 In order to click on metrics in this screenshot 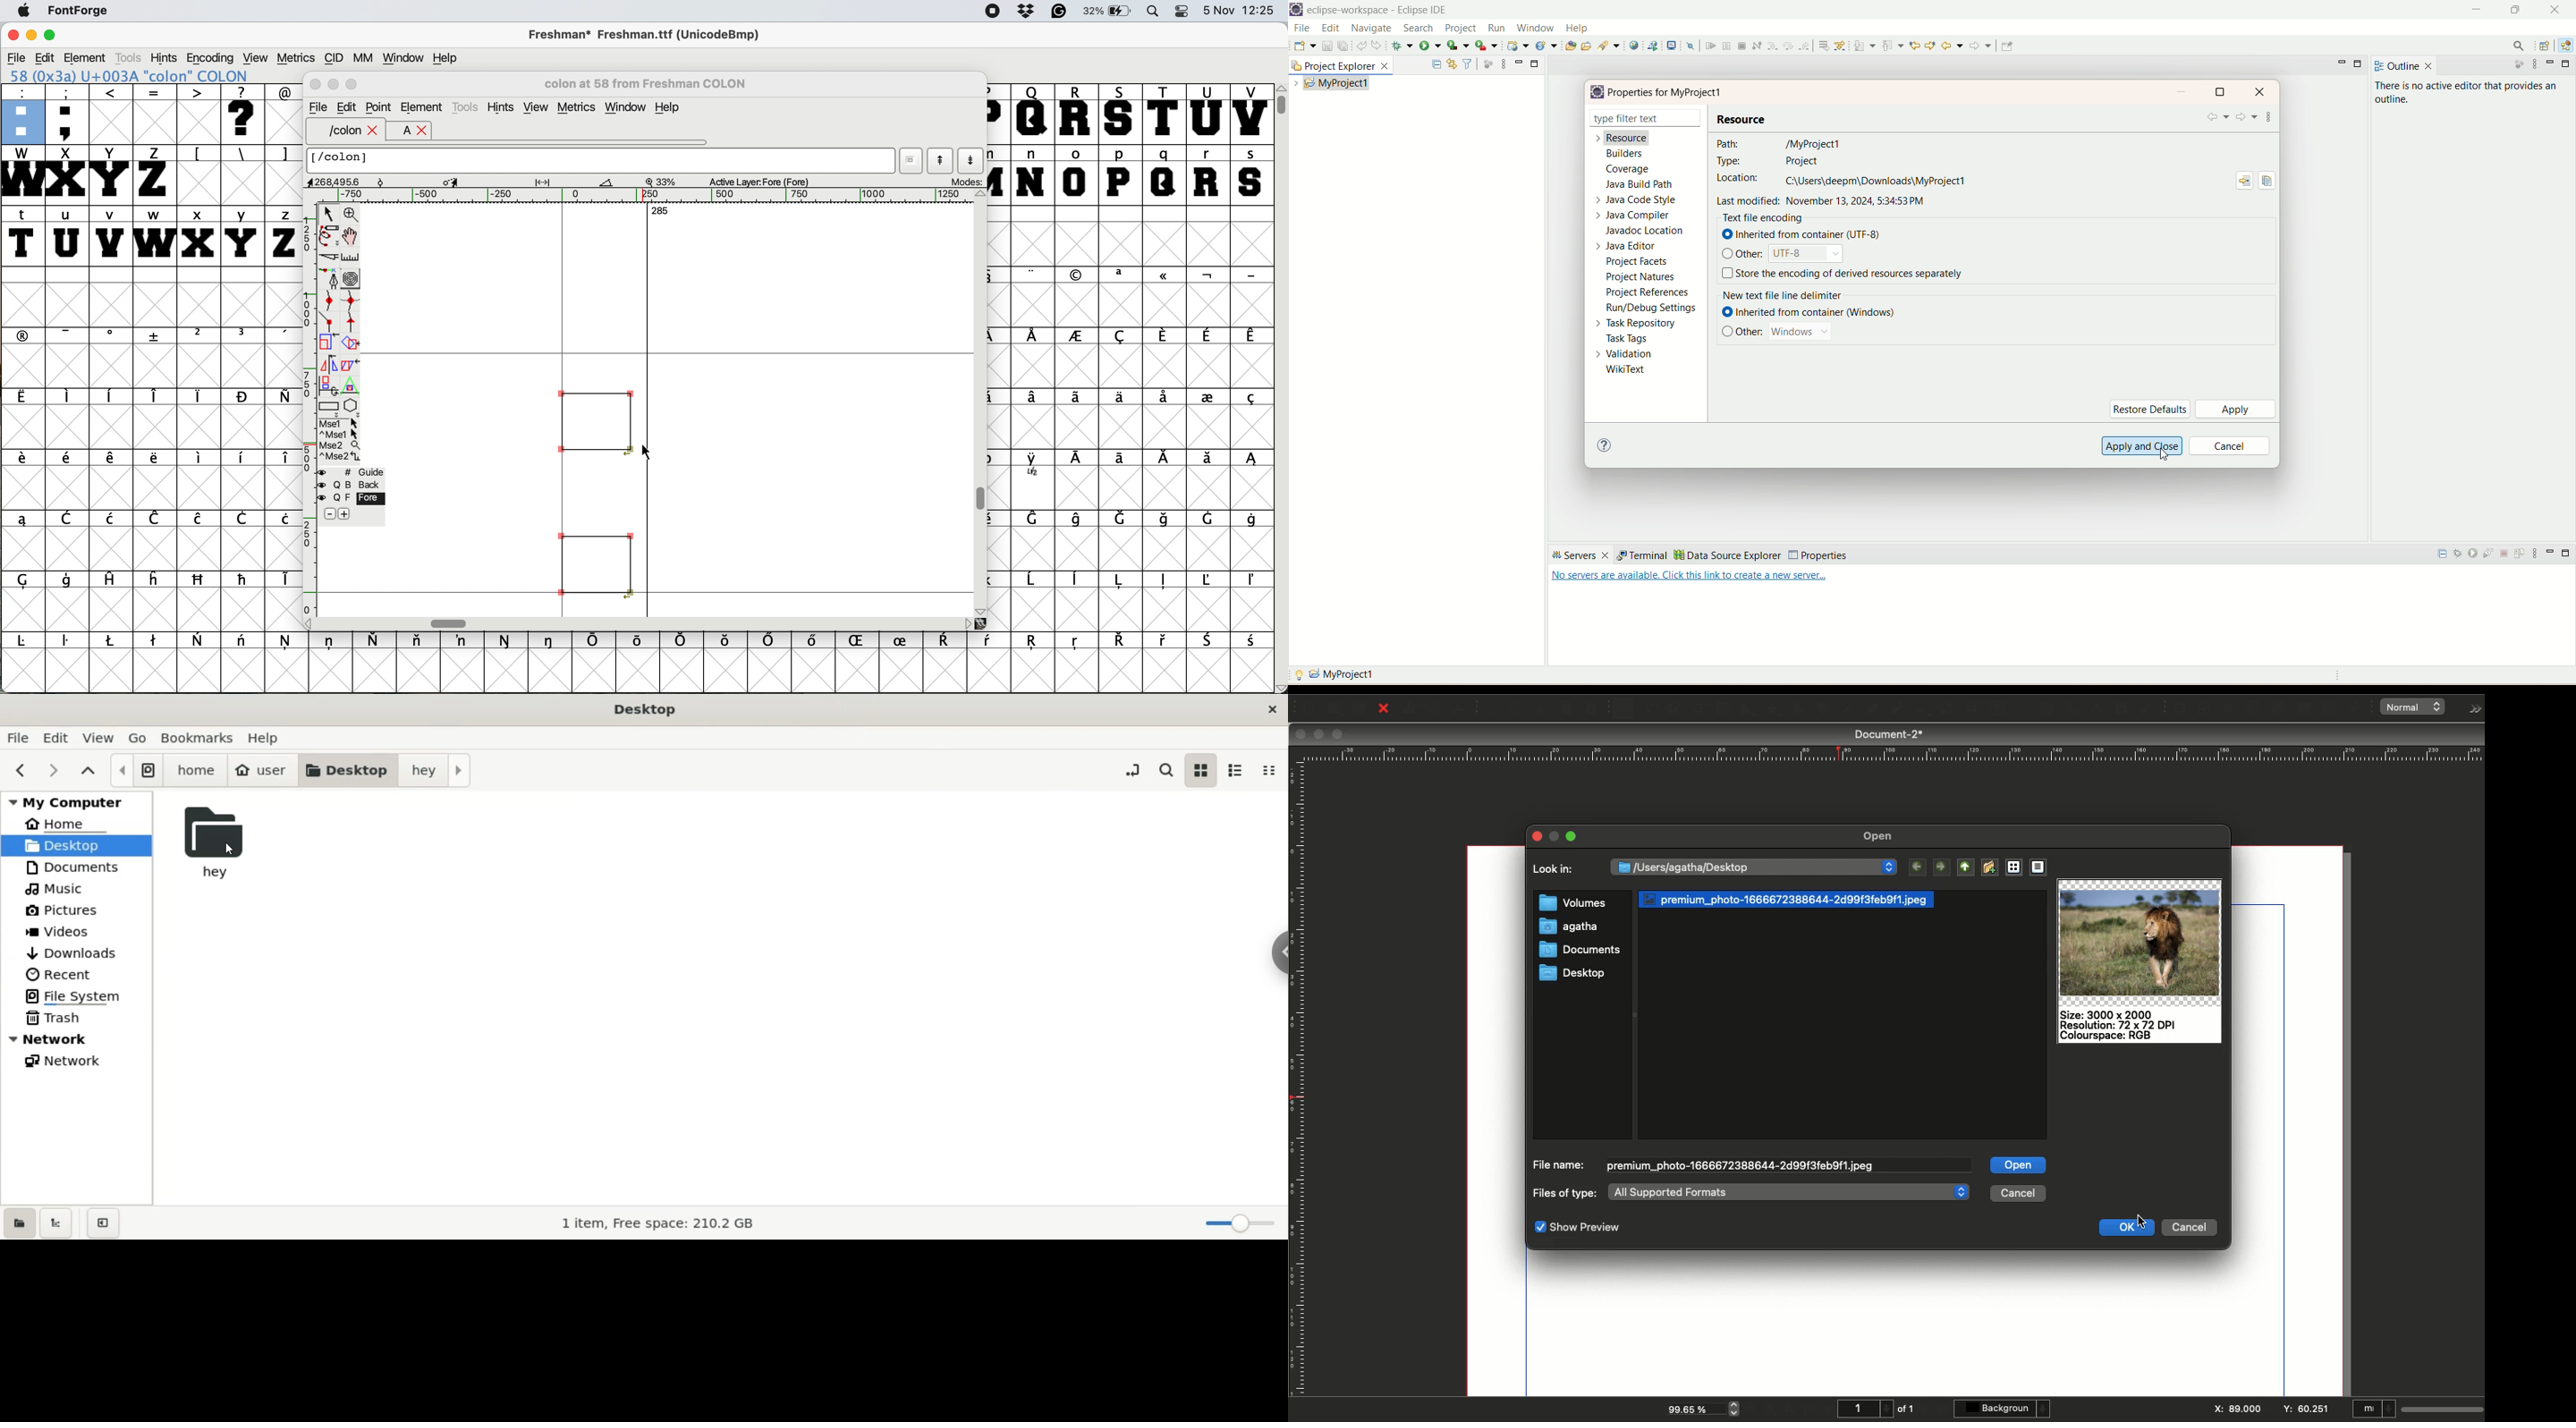, I will do `click(295, 57)`.